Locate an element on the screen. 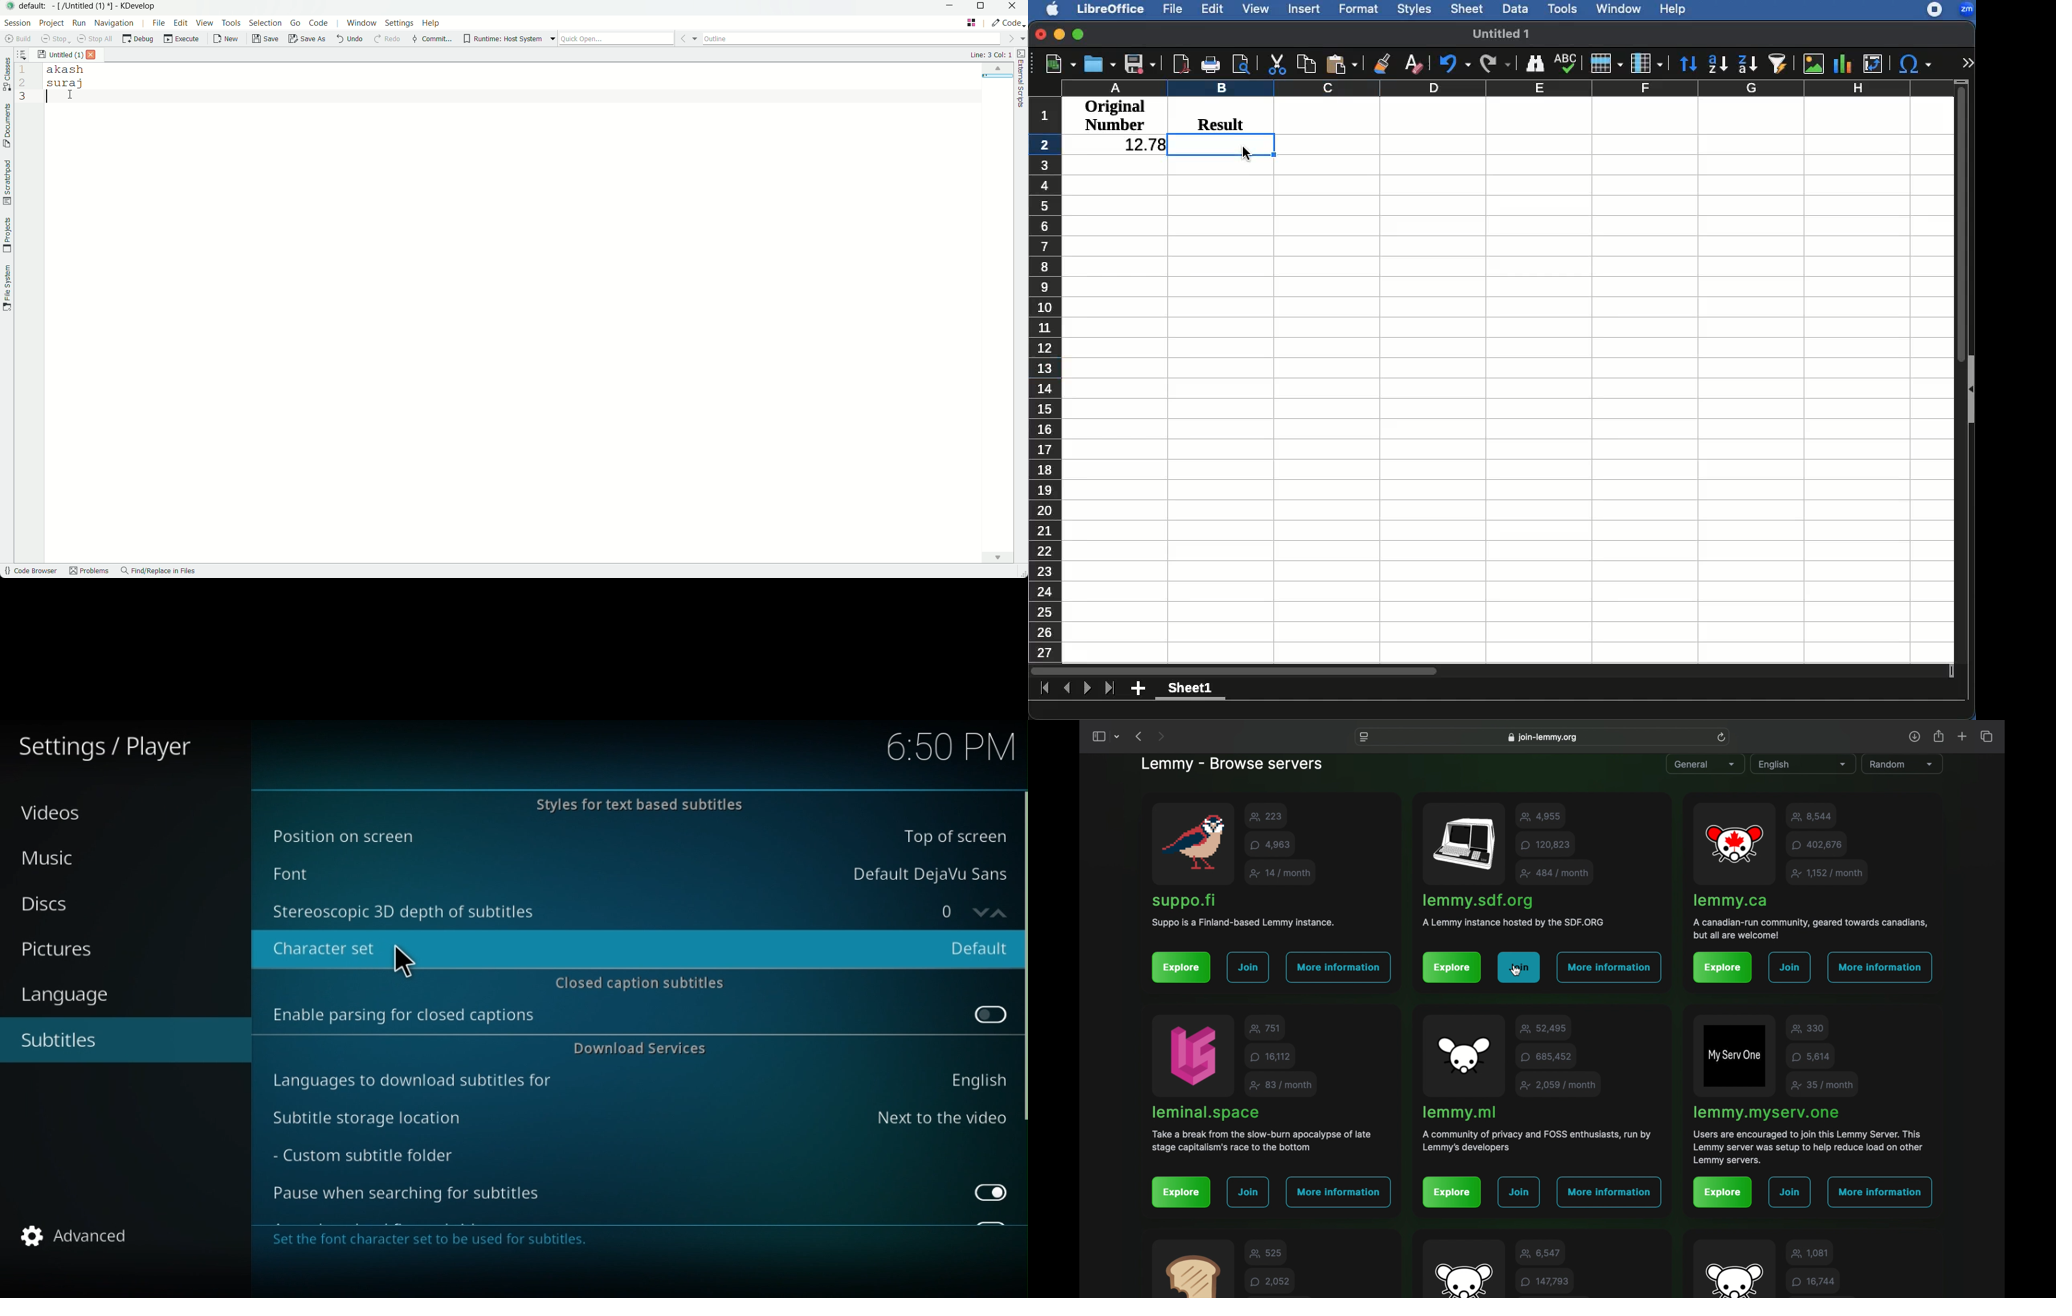 This screenshot has width=2072, height=1316. Original number is located at coordinates (1116, 117).